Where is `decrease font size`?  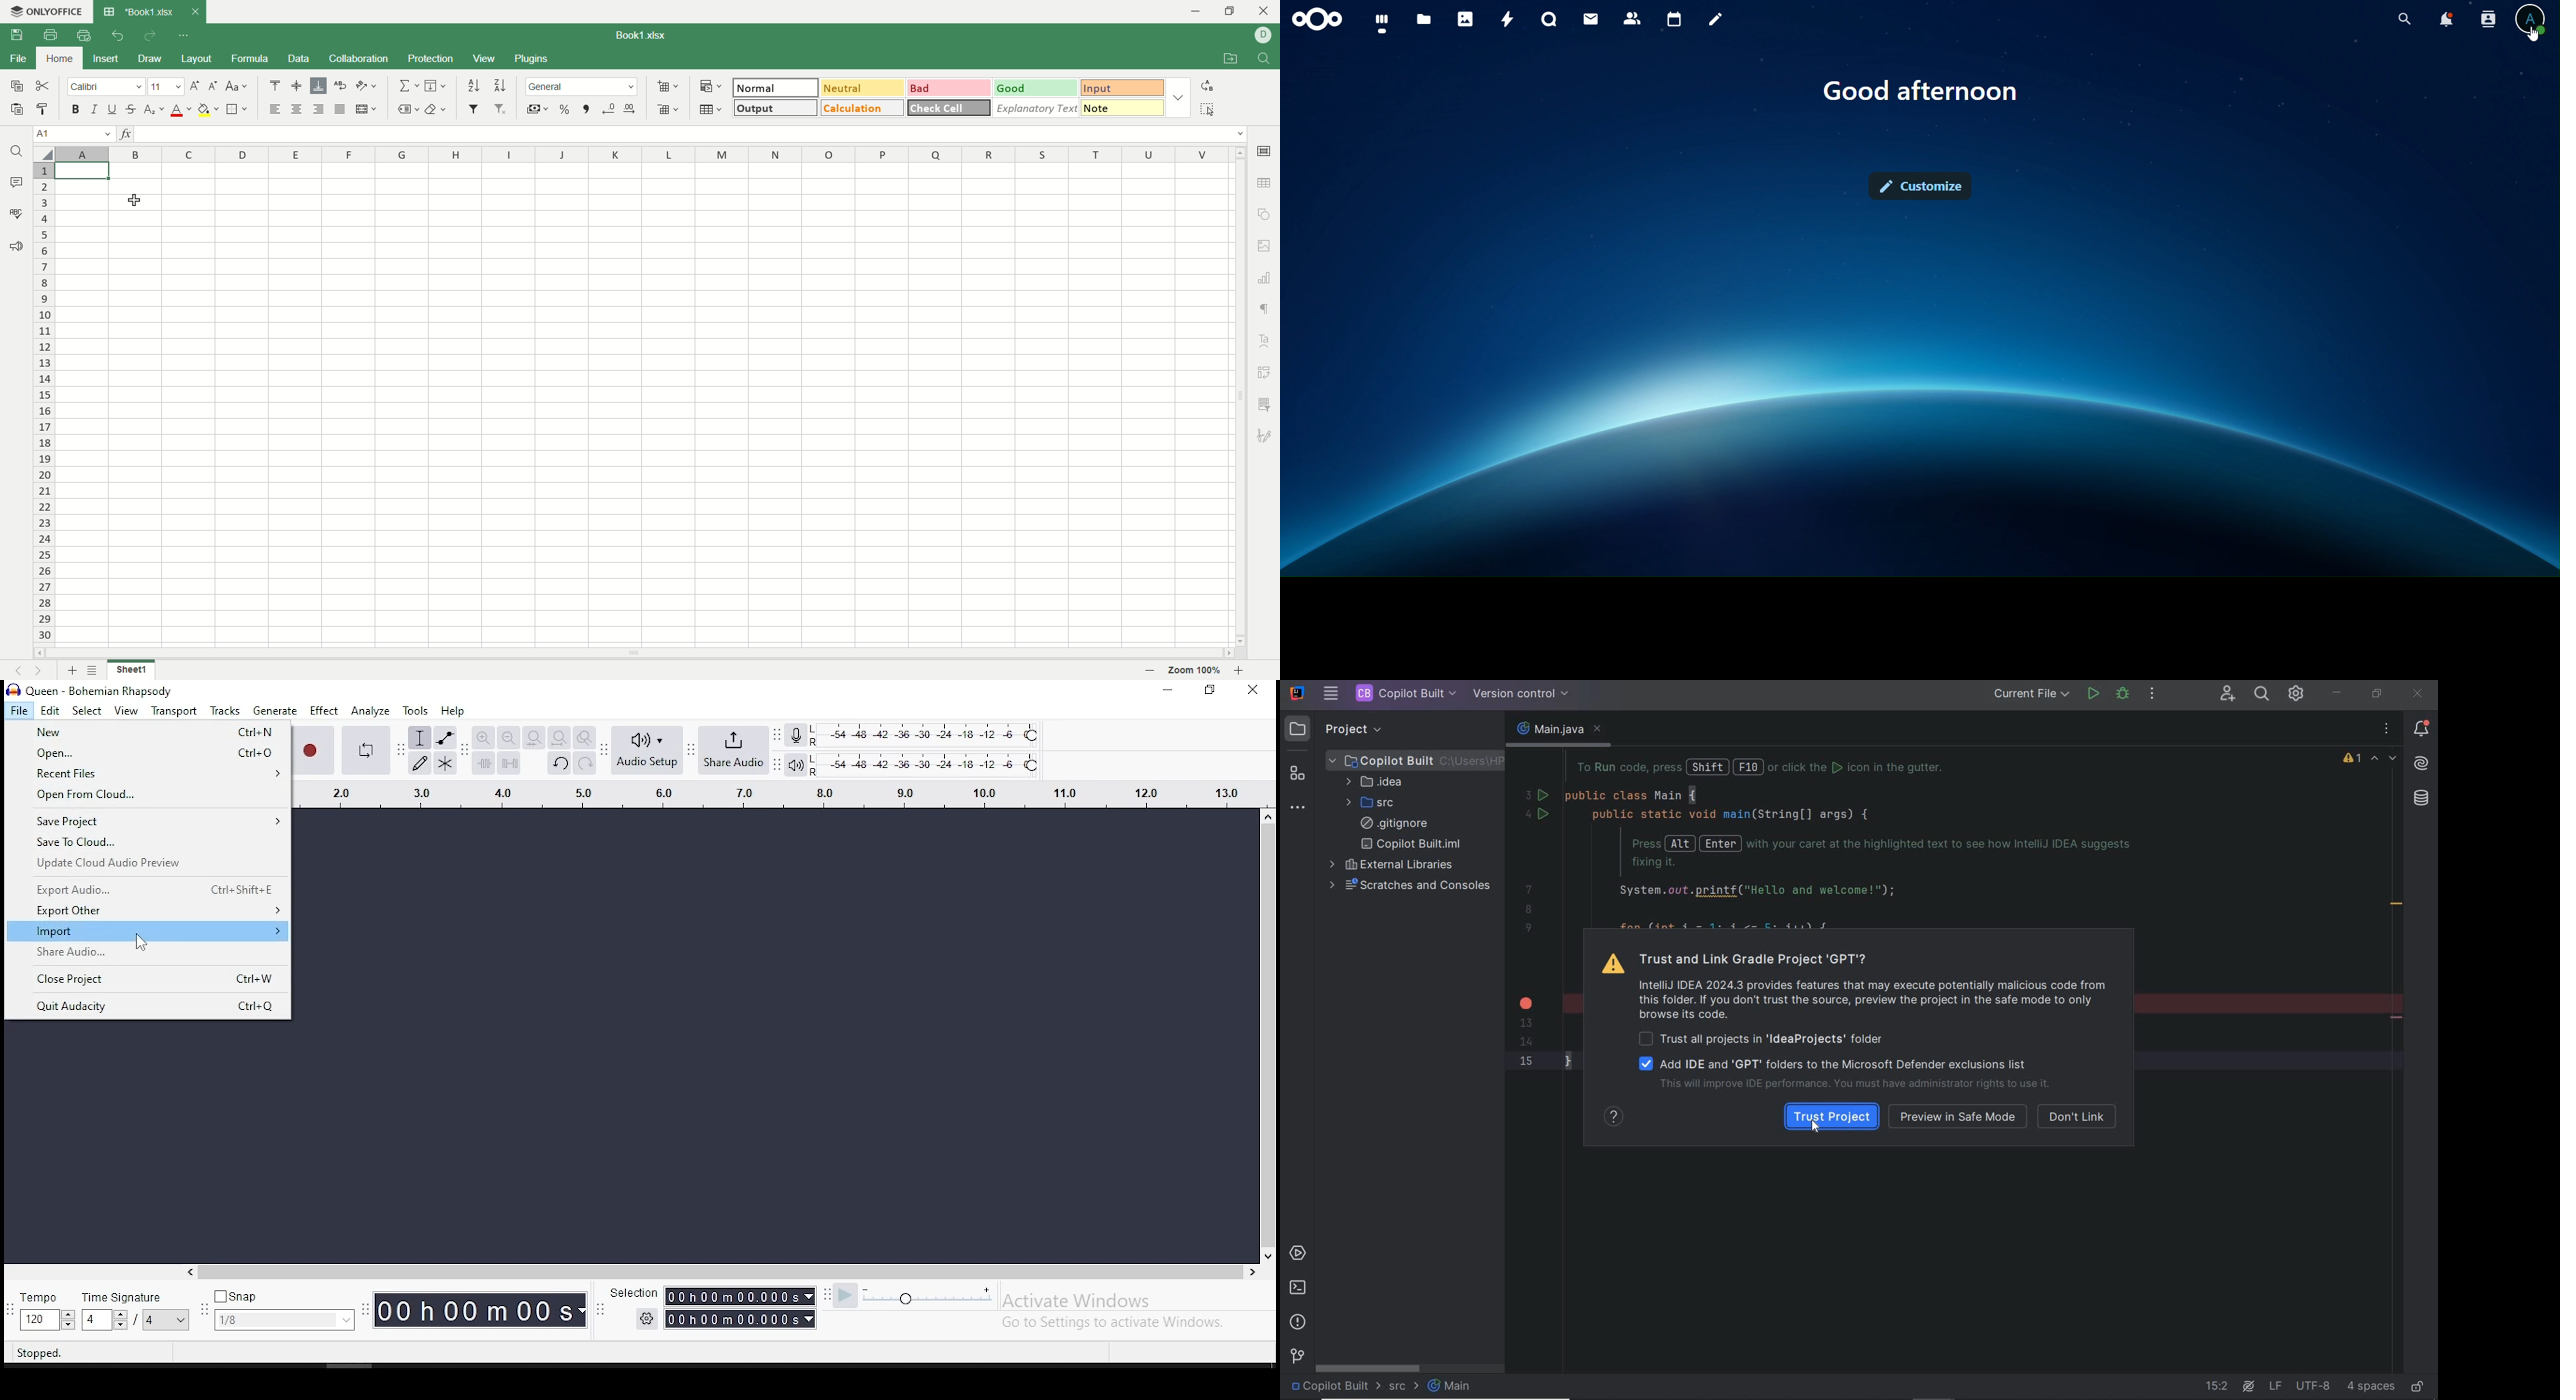
decrease font size is located at coordinates (213, 87).